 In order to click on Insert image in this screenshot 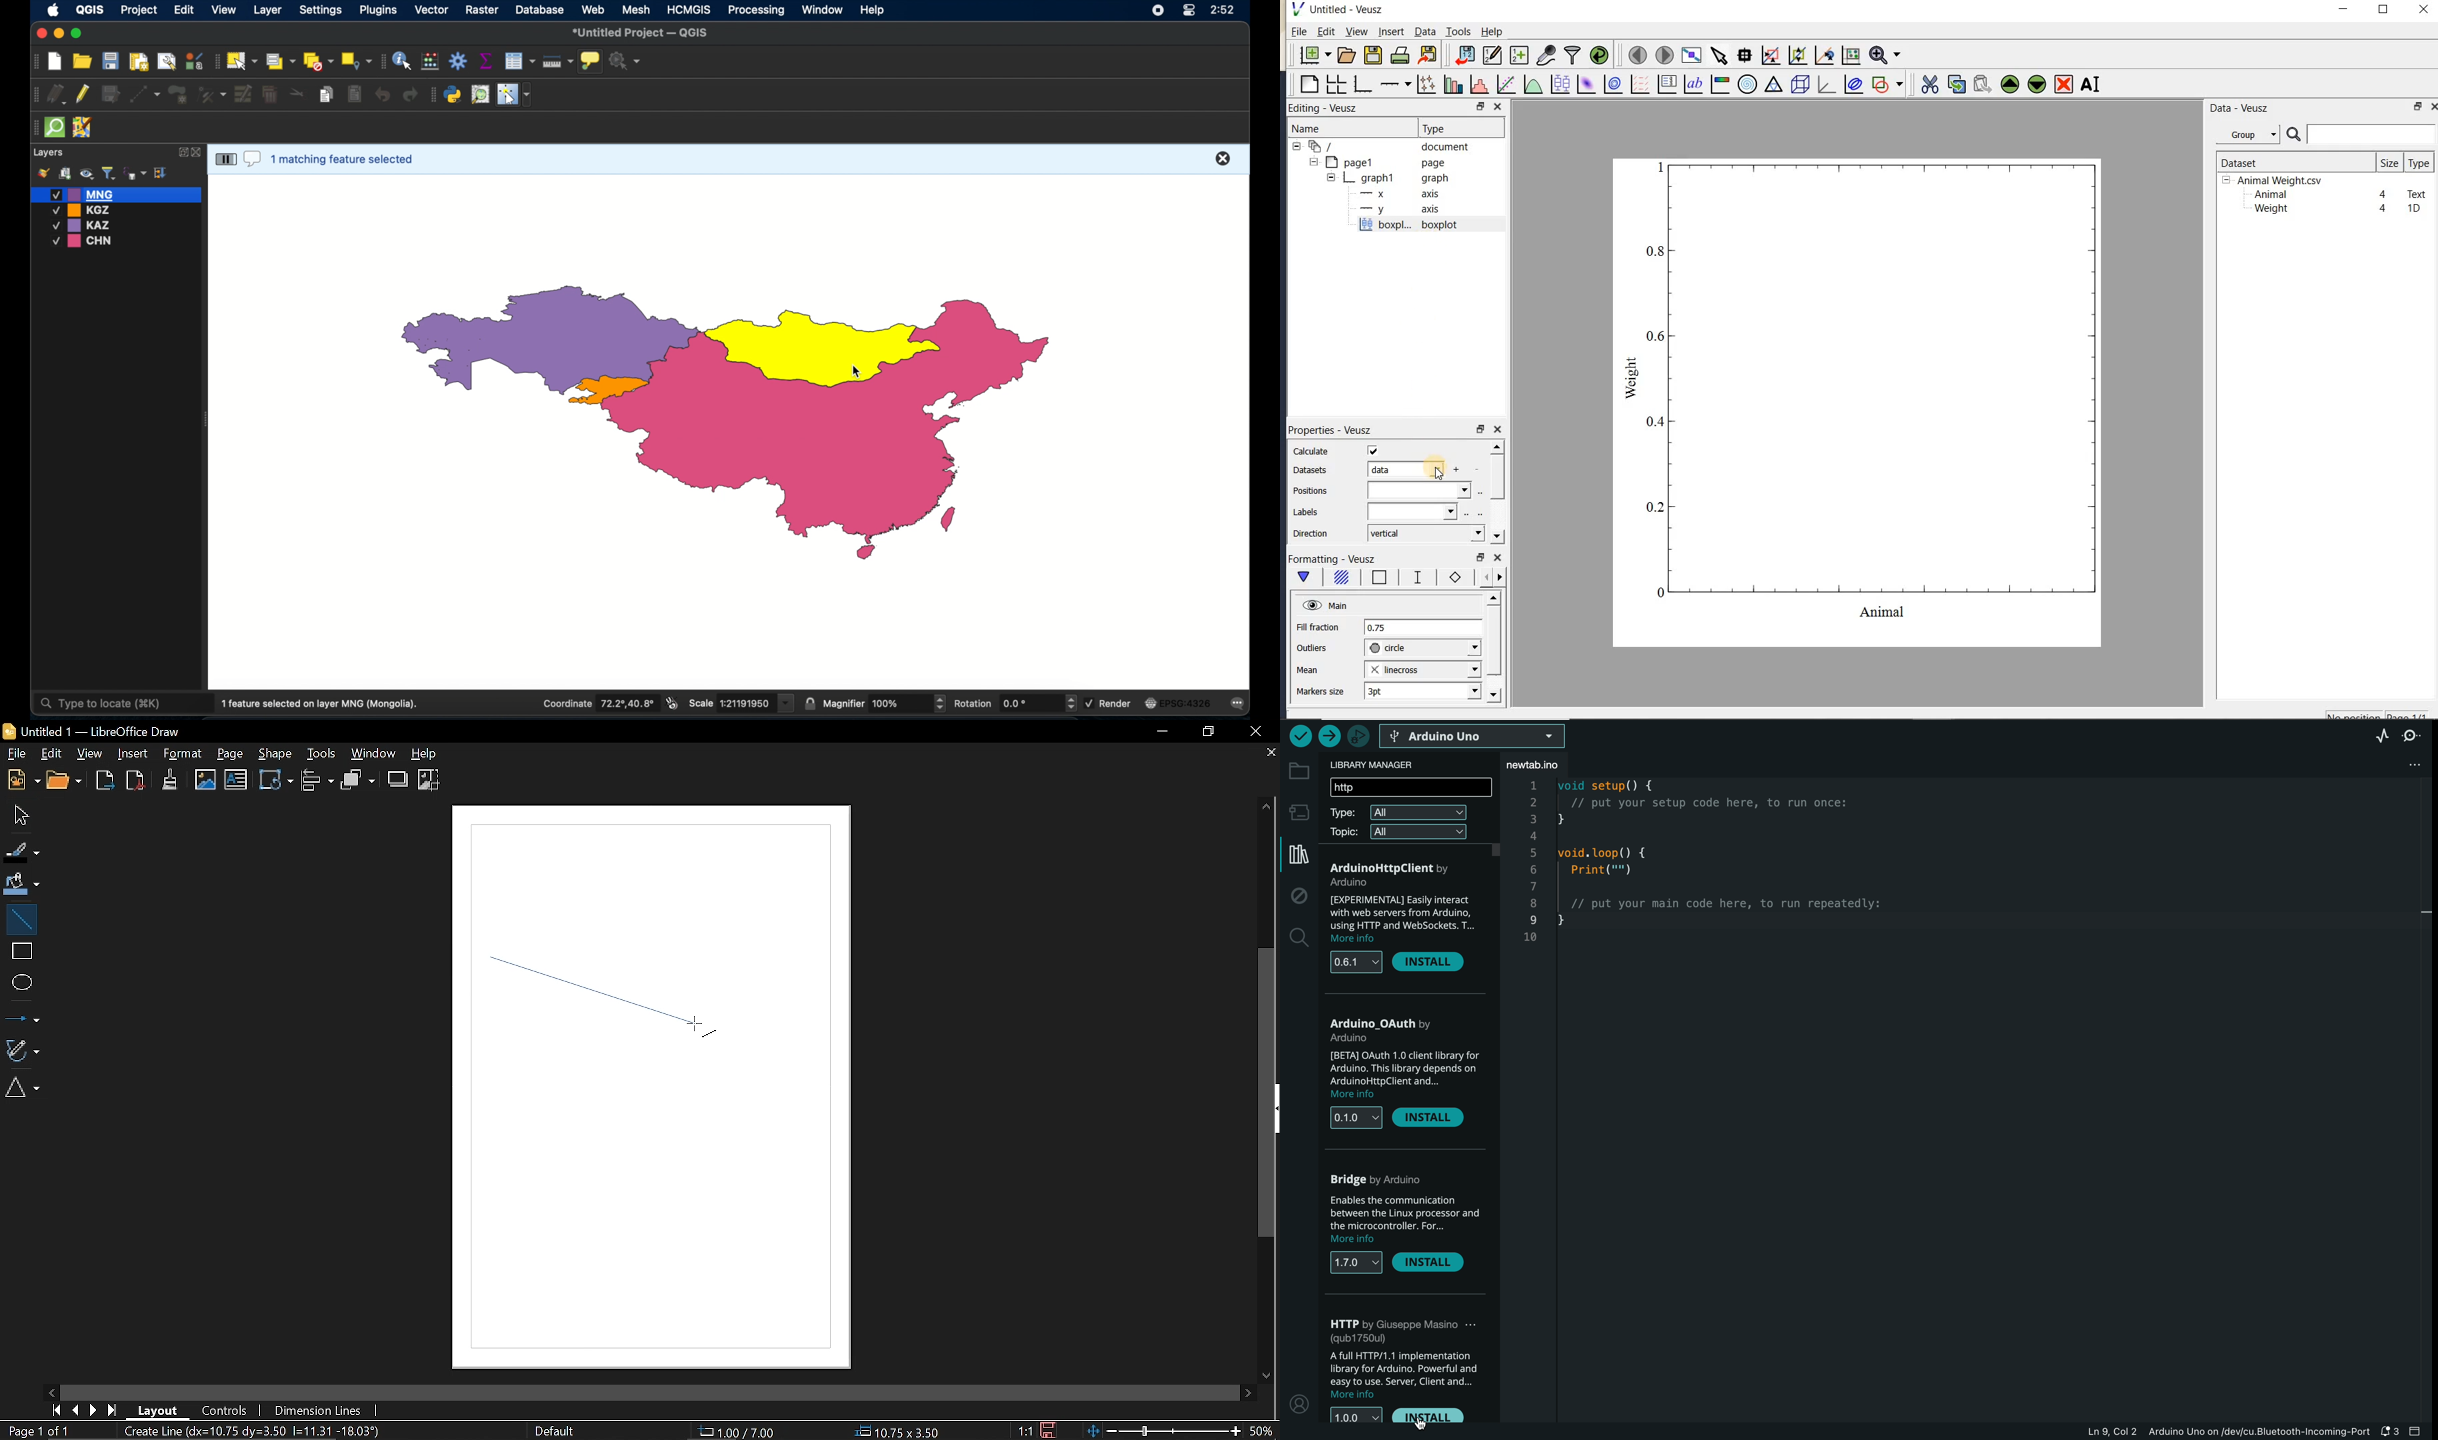, I will do `click(206, 780)`.